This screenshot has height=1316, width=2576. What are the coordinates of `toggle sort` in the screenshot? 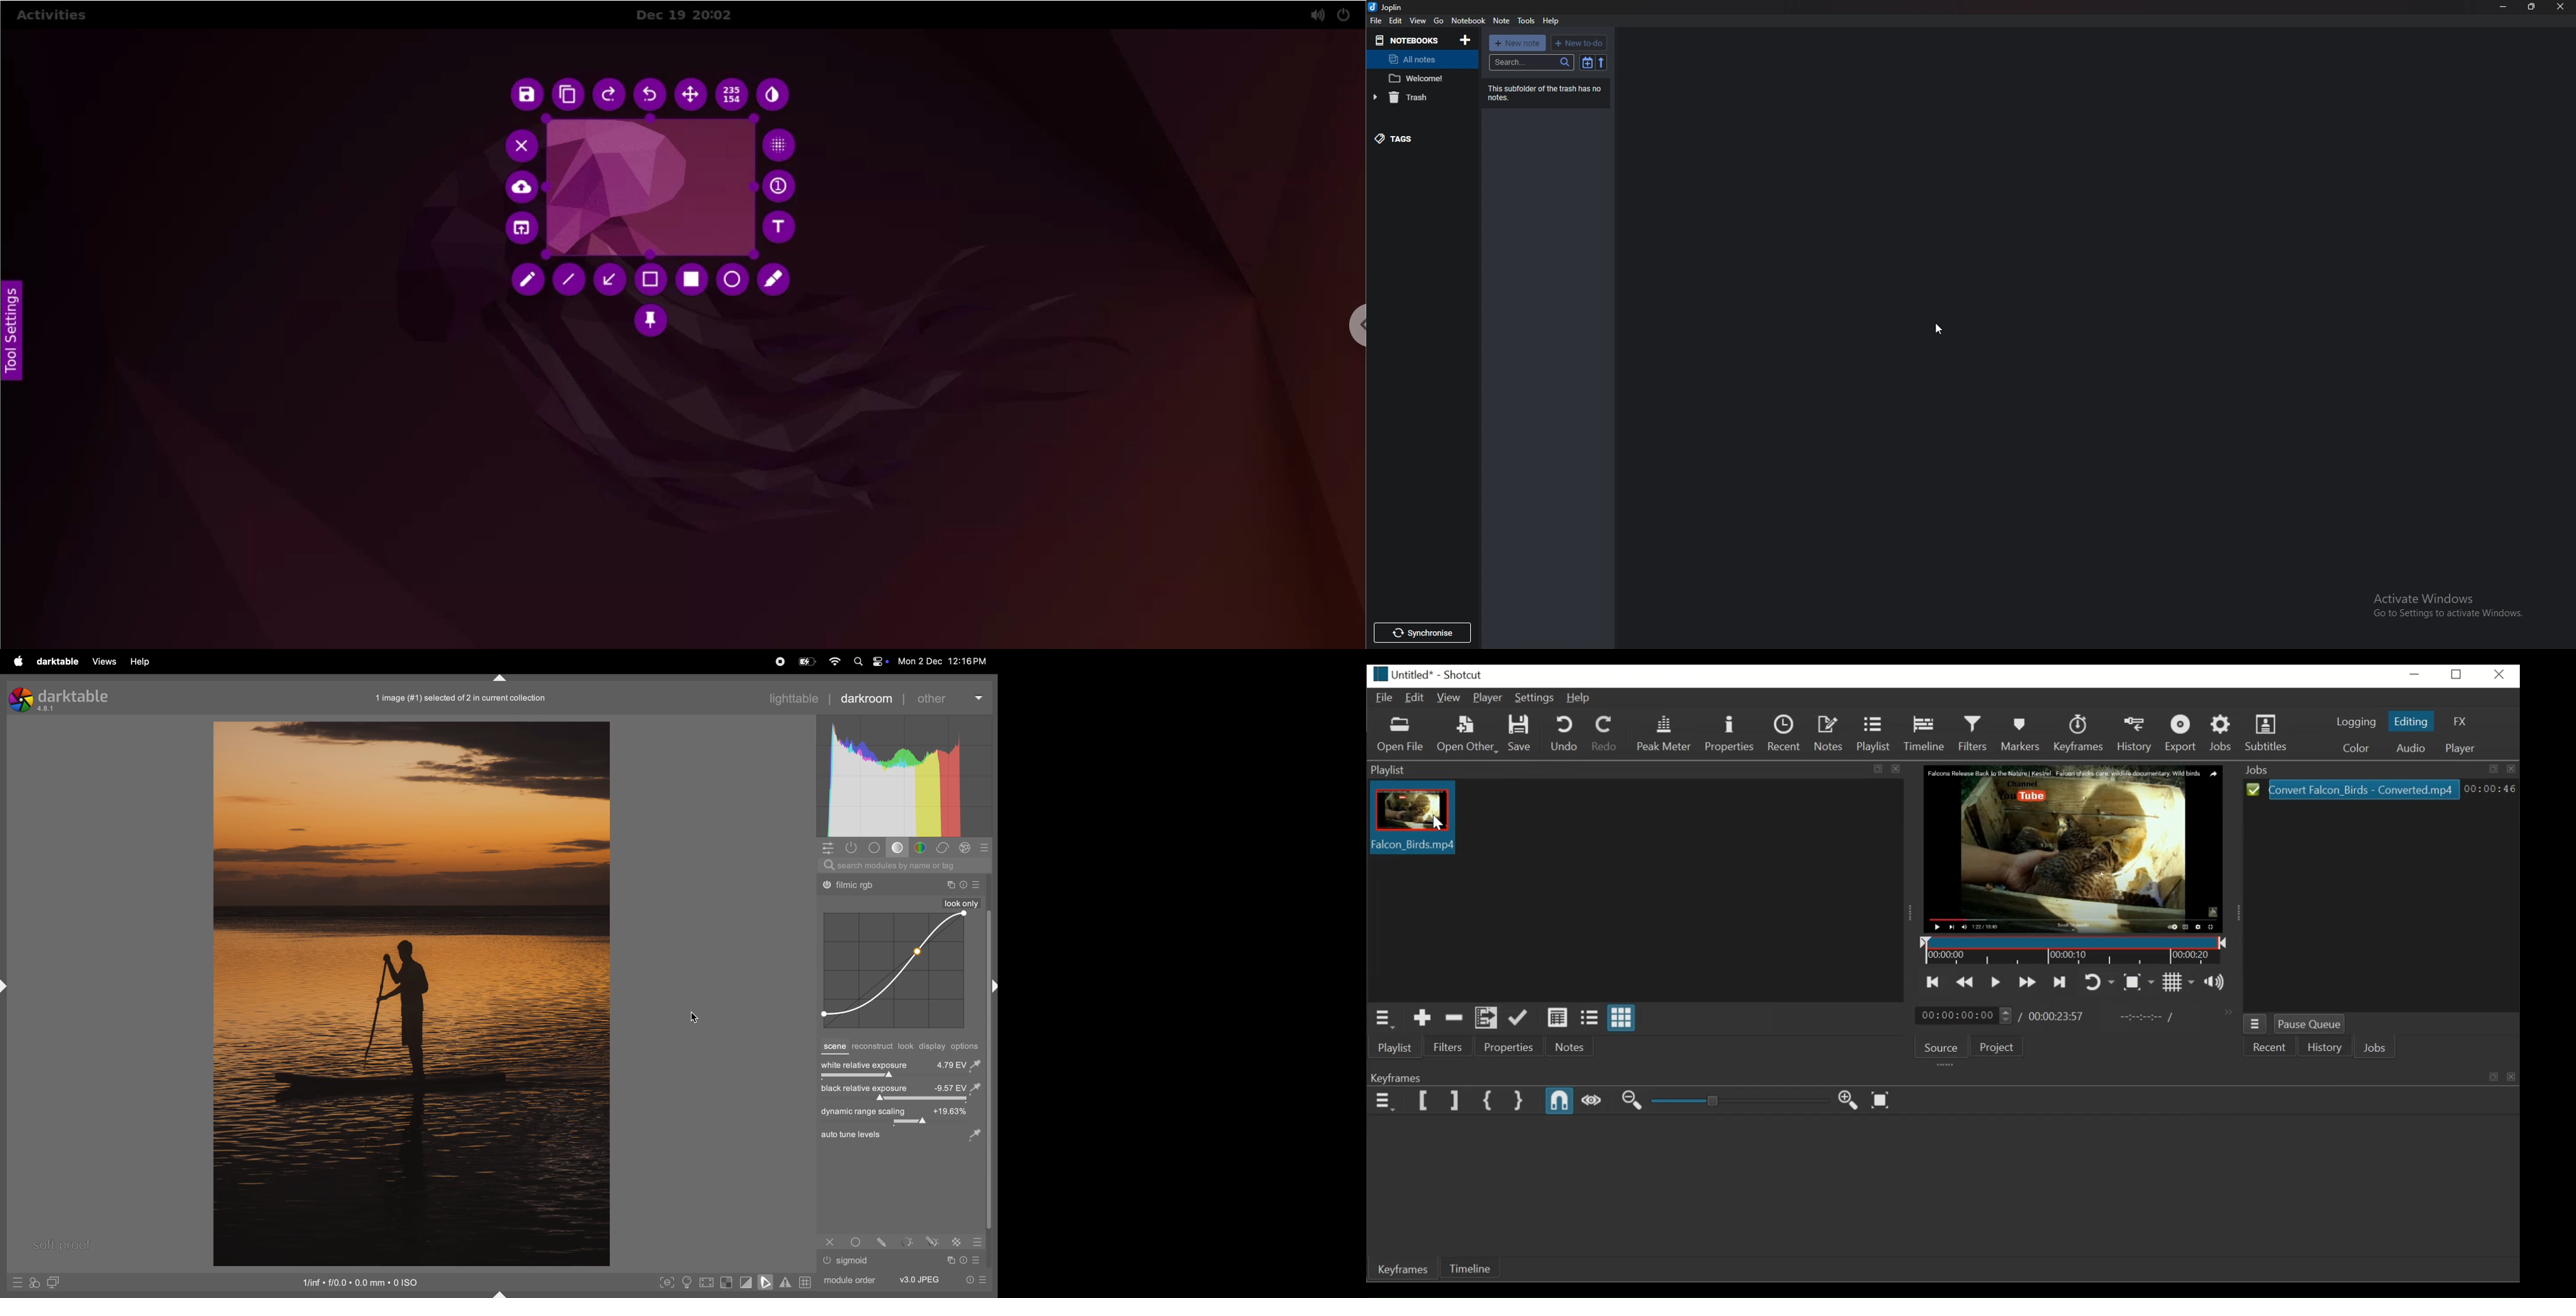 It's located at (1587, 63).